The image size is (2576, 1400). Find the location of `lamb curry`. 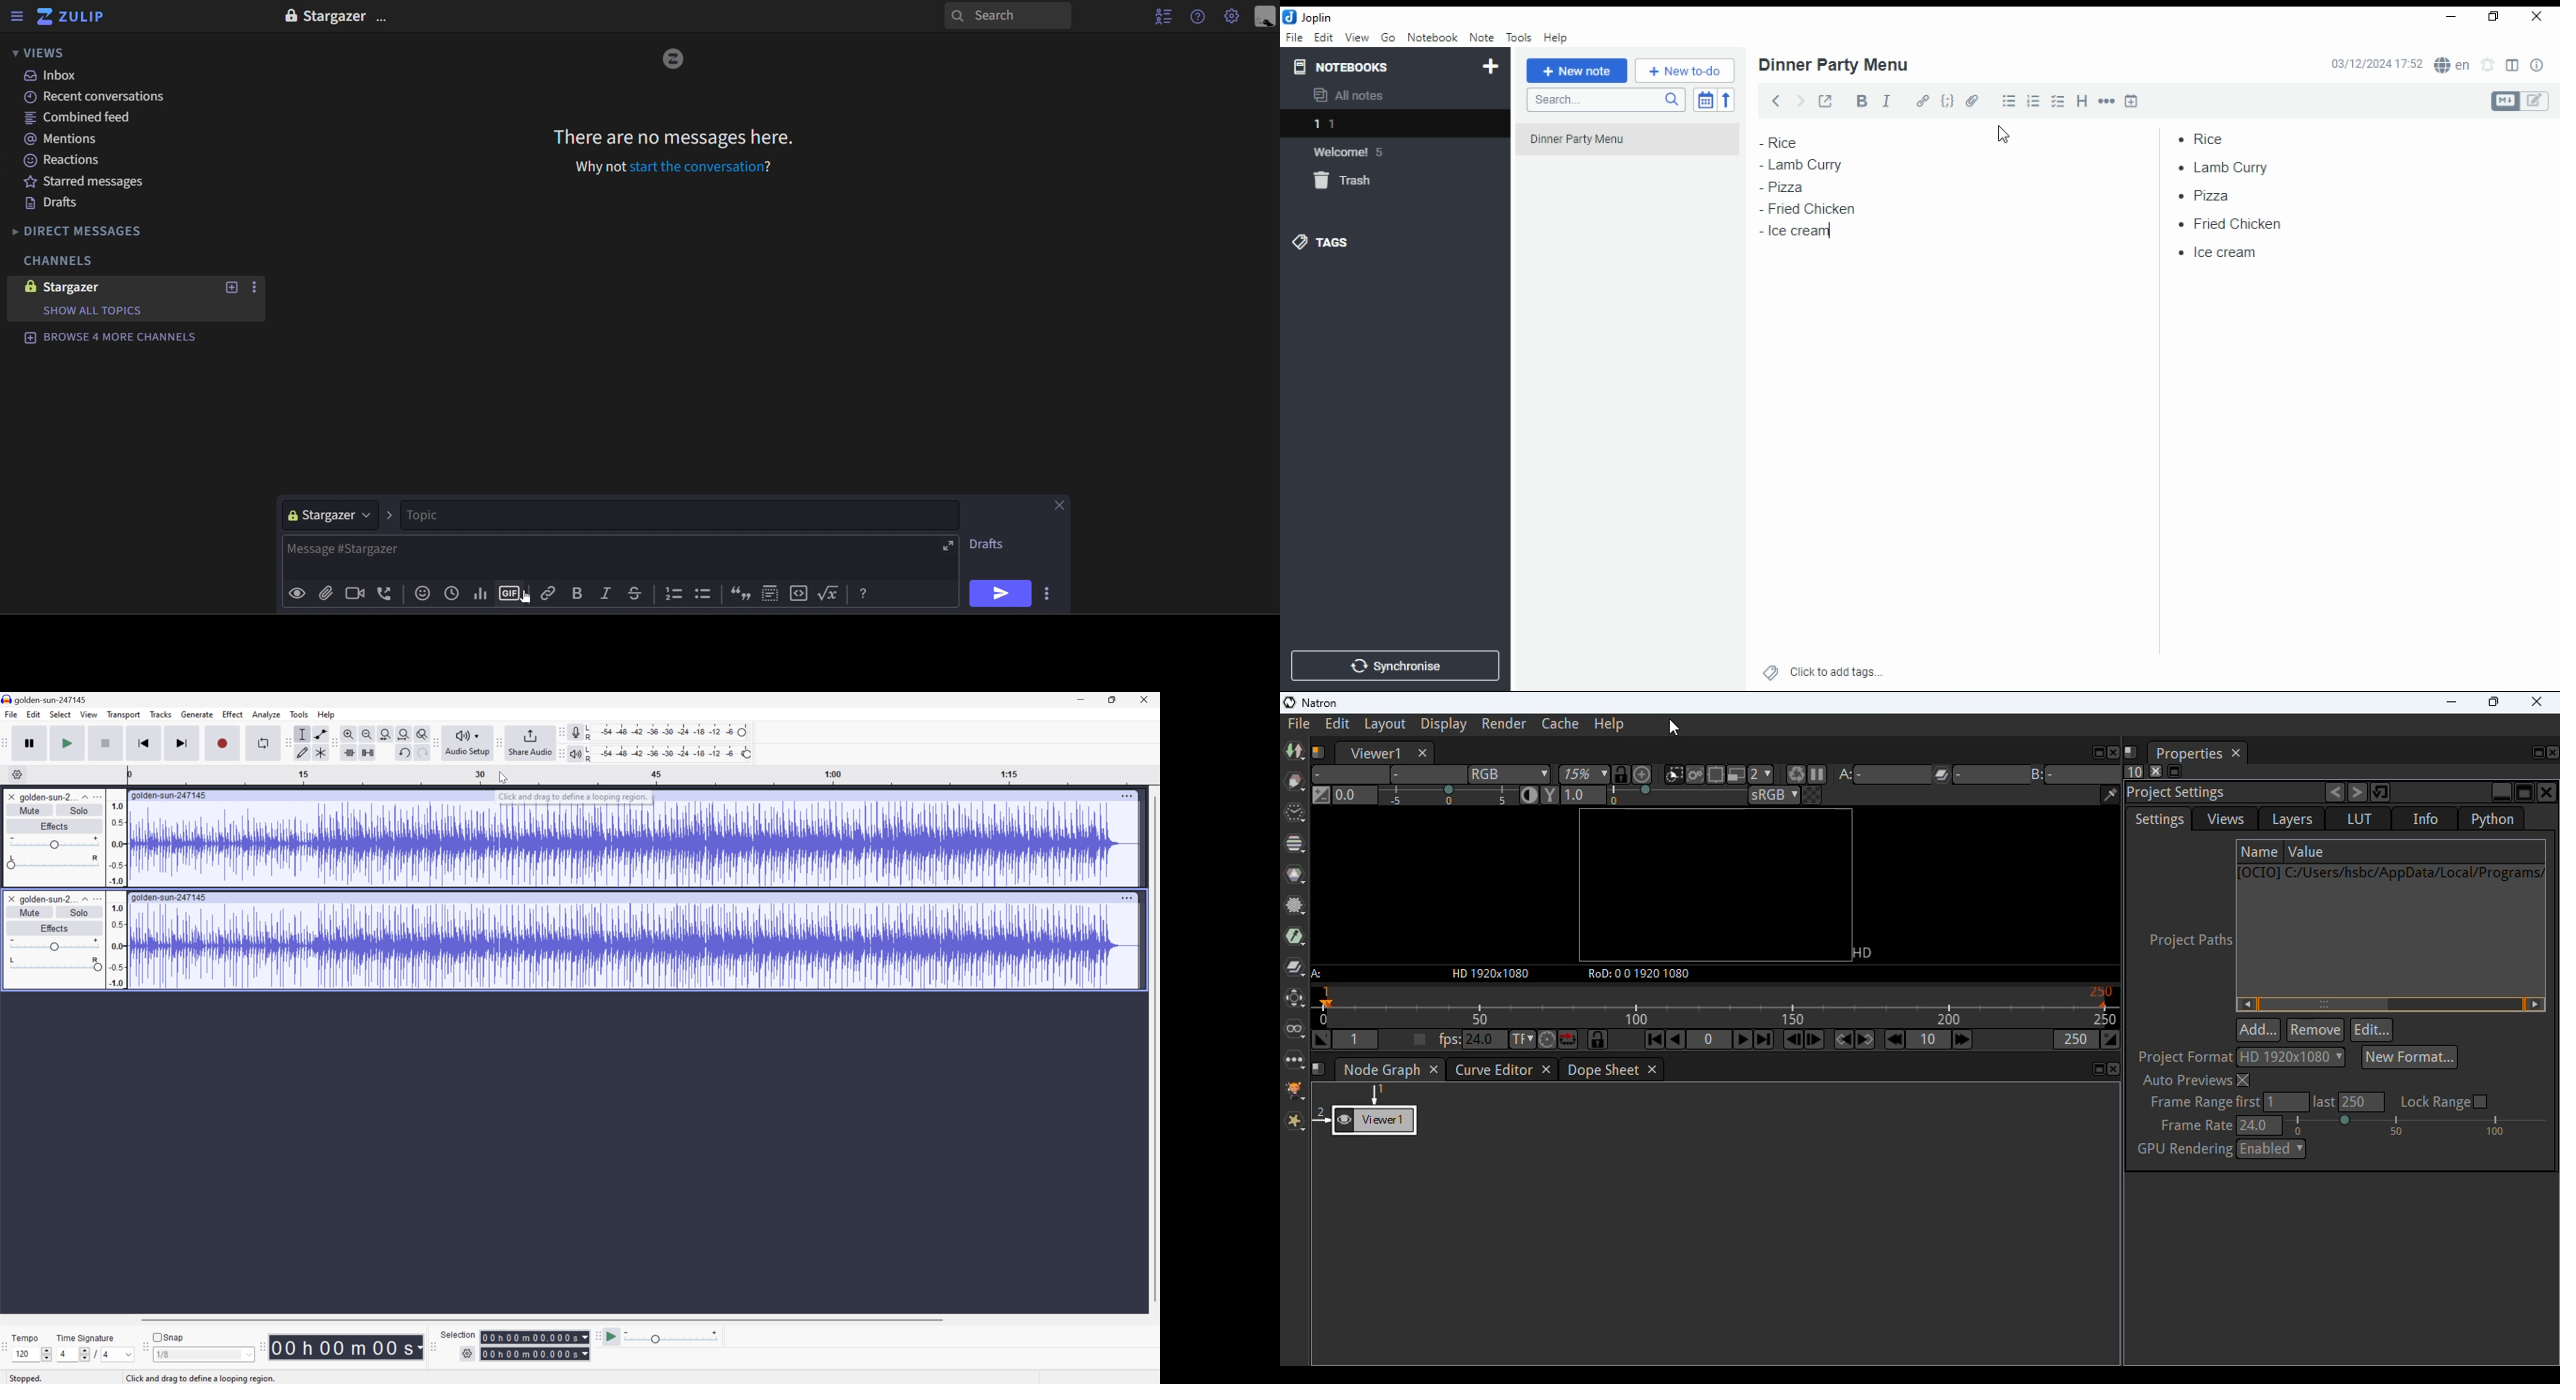

lamb curry is located at coordinates (1801, 163).